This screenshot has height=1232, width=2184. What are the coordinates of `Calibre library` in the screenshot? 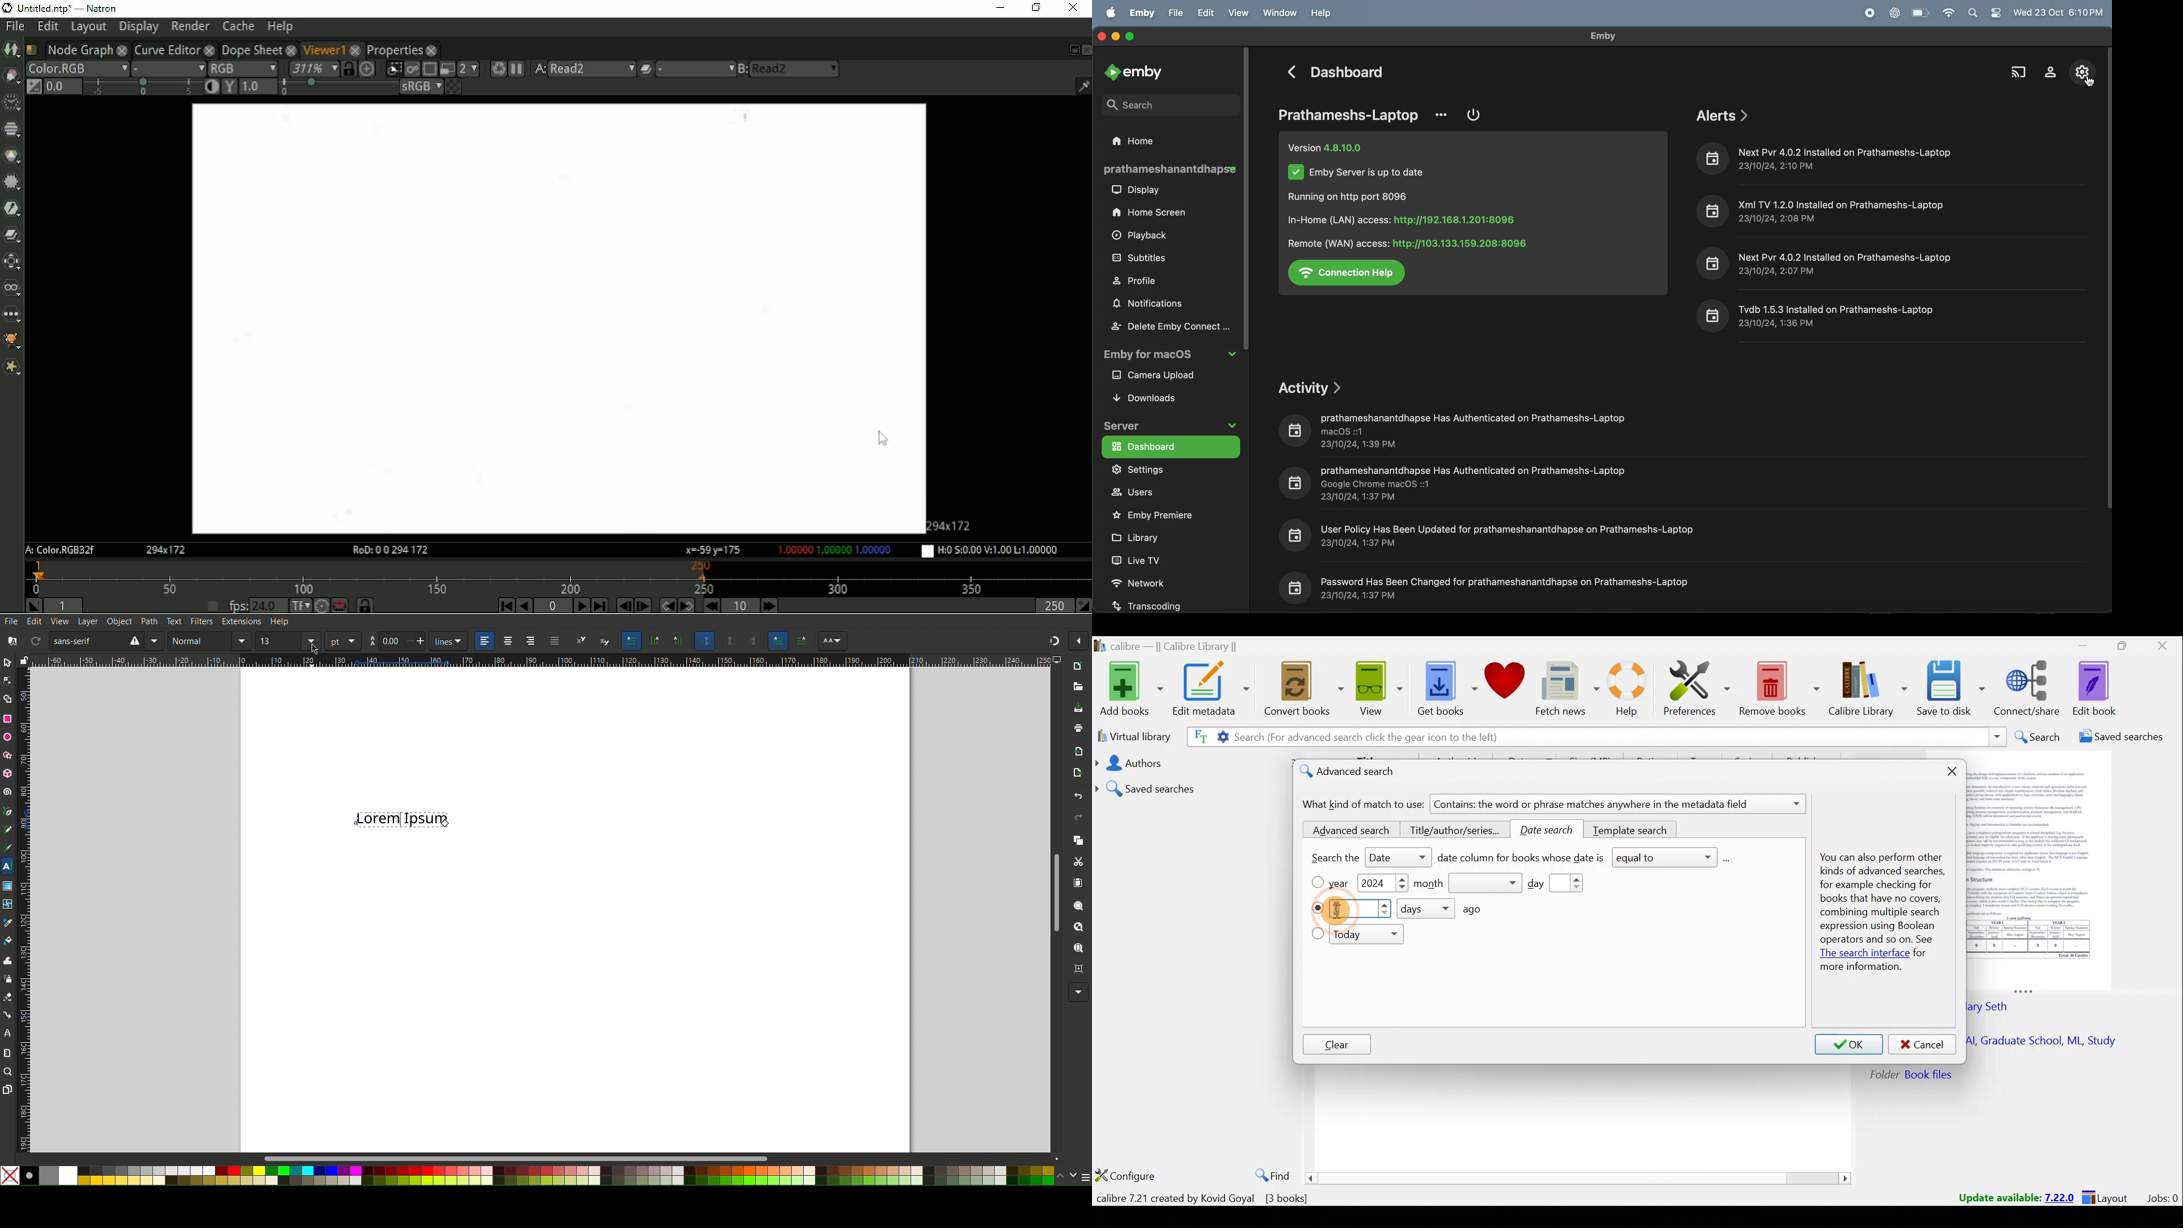 It's located at (1870, 690).